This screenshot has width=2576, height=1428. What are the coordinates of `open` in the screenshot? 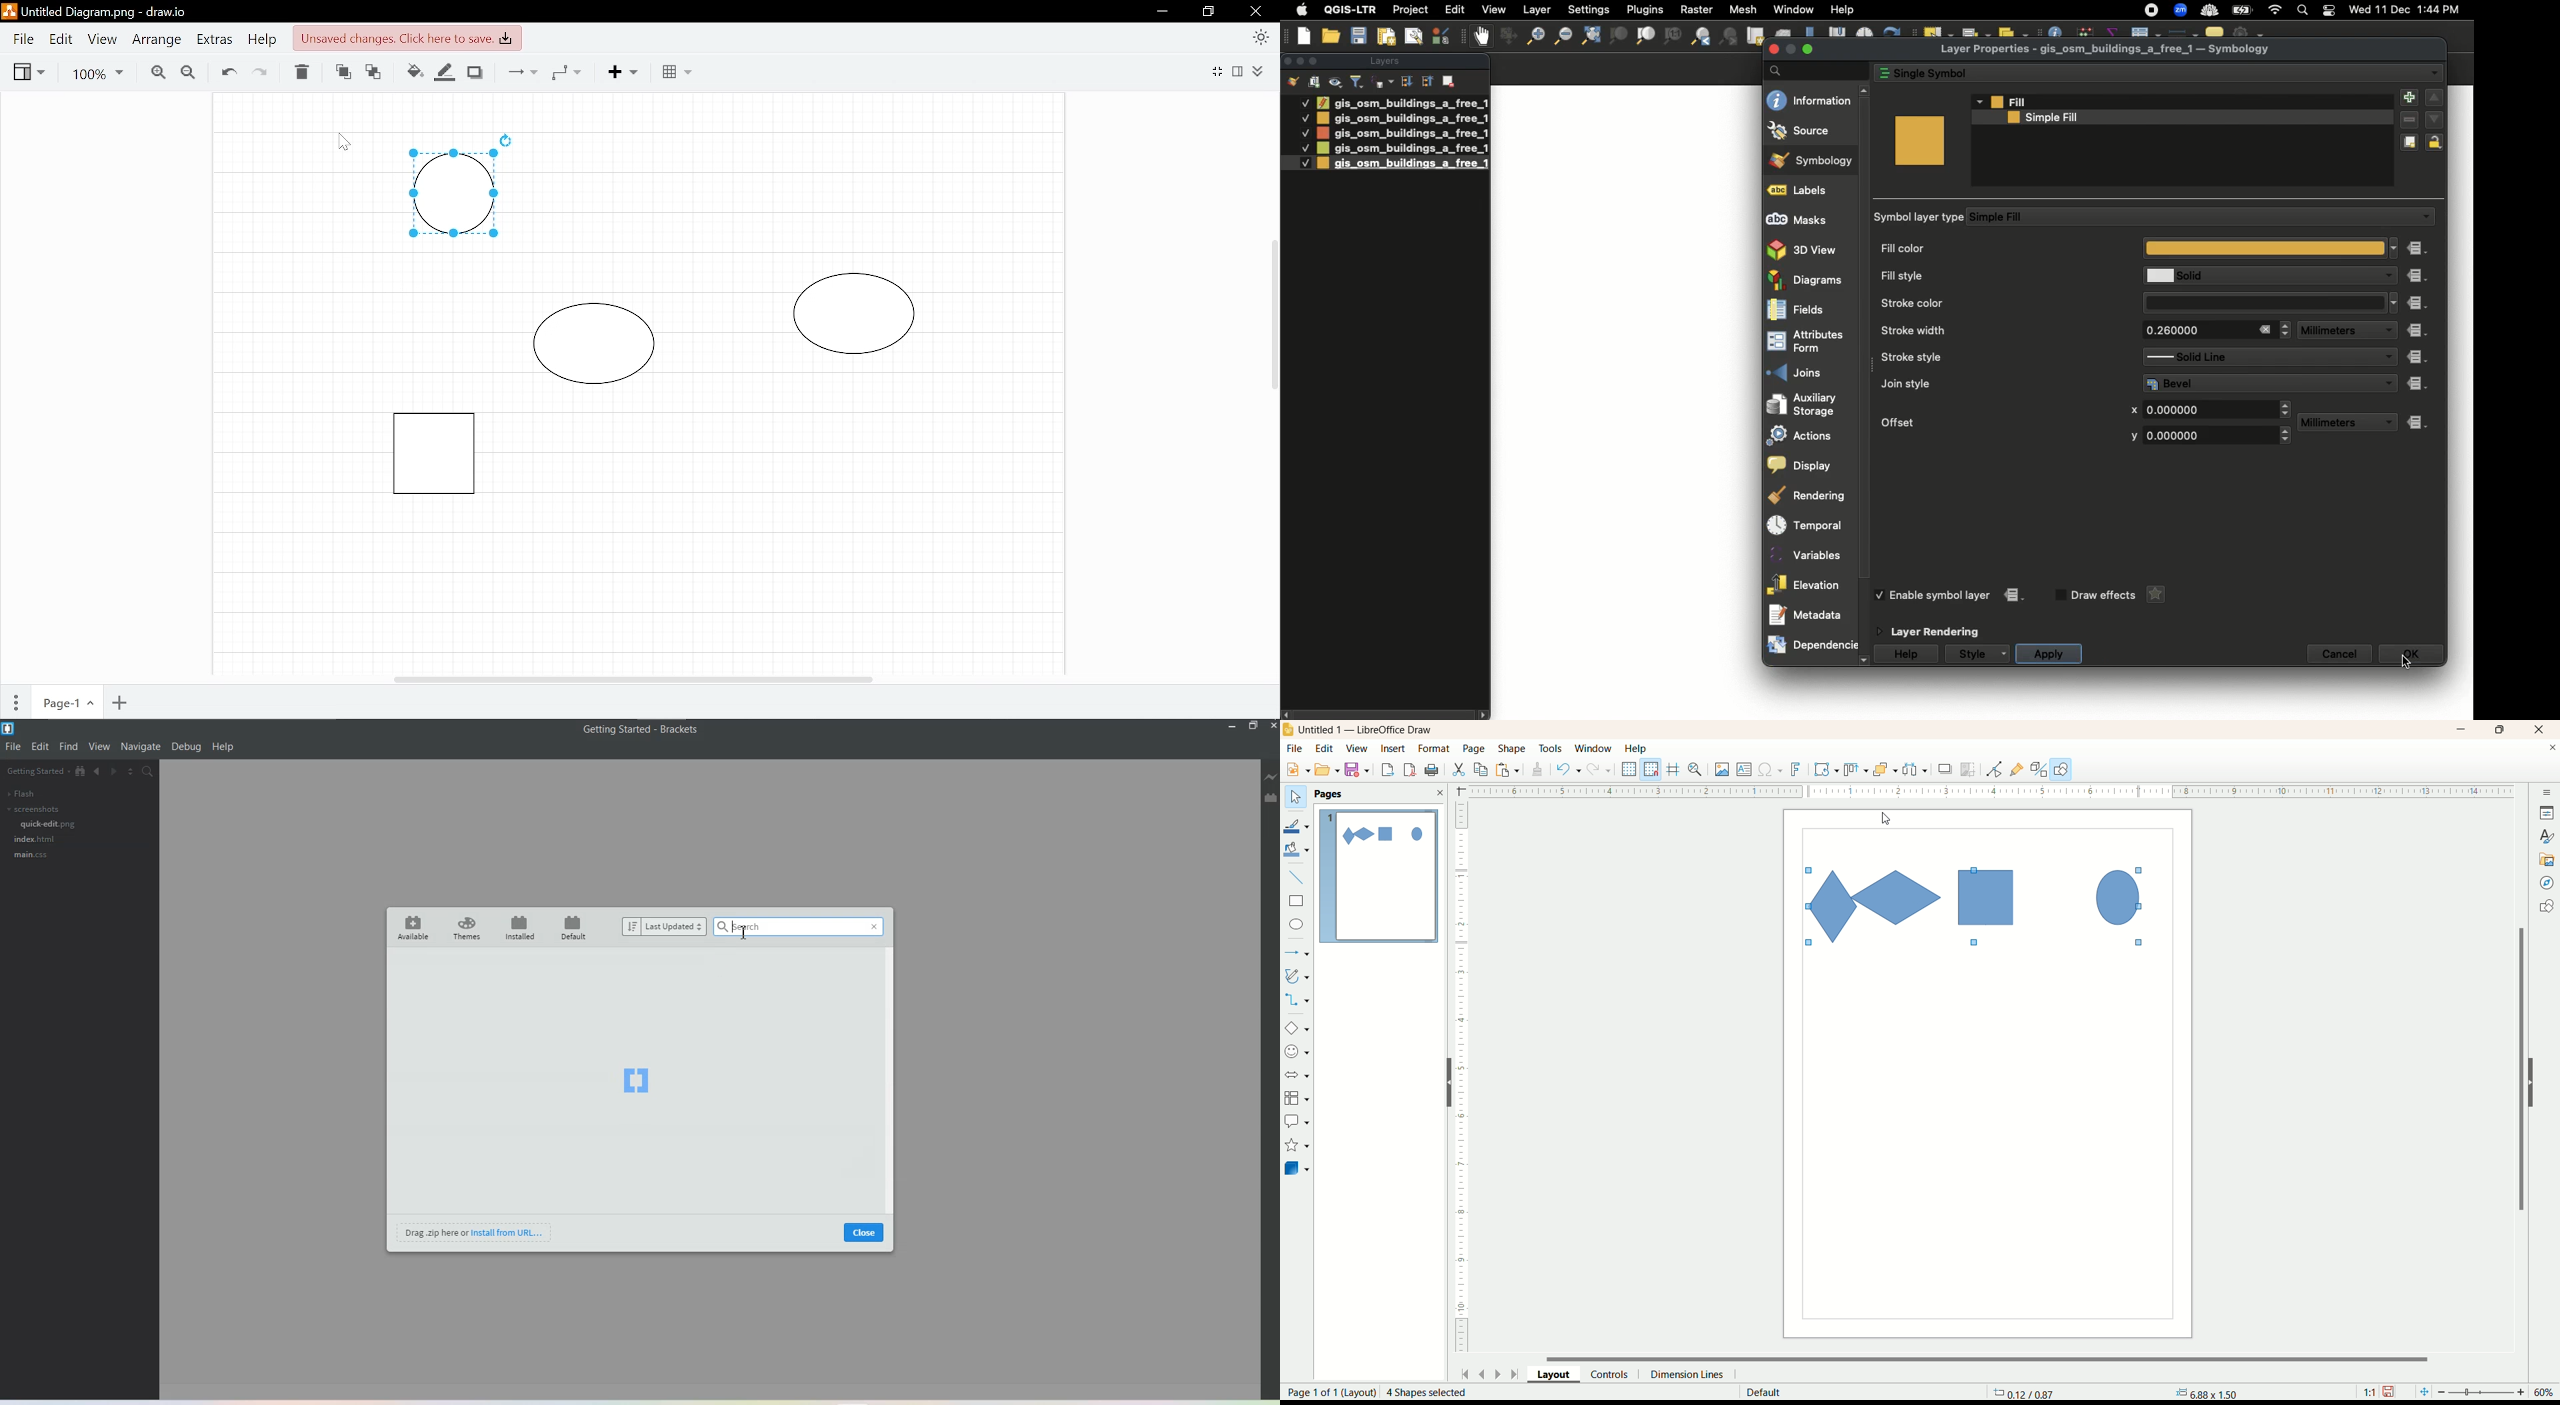 It's located at (1327, 769).